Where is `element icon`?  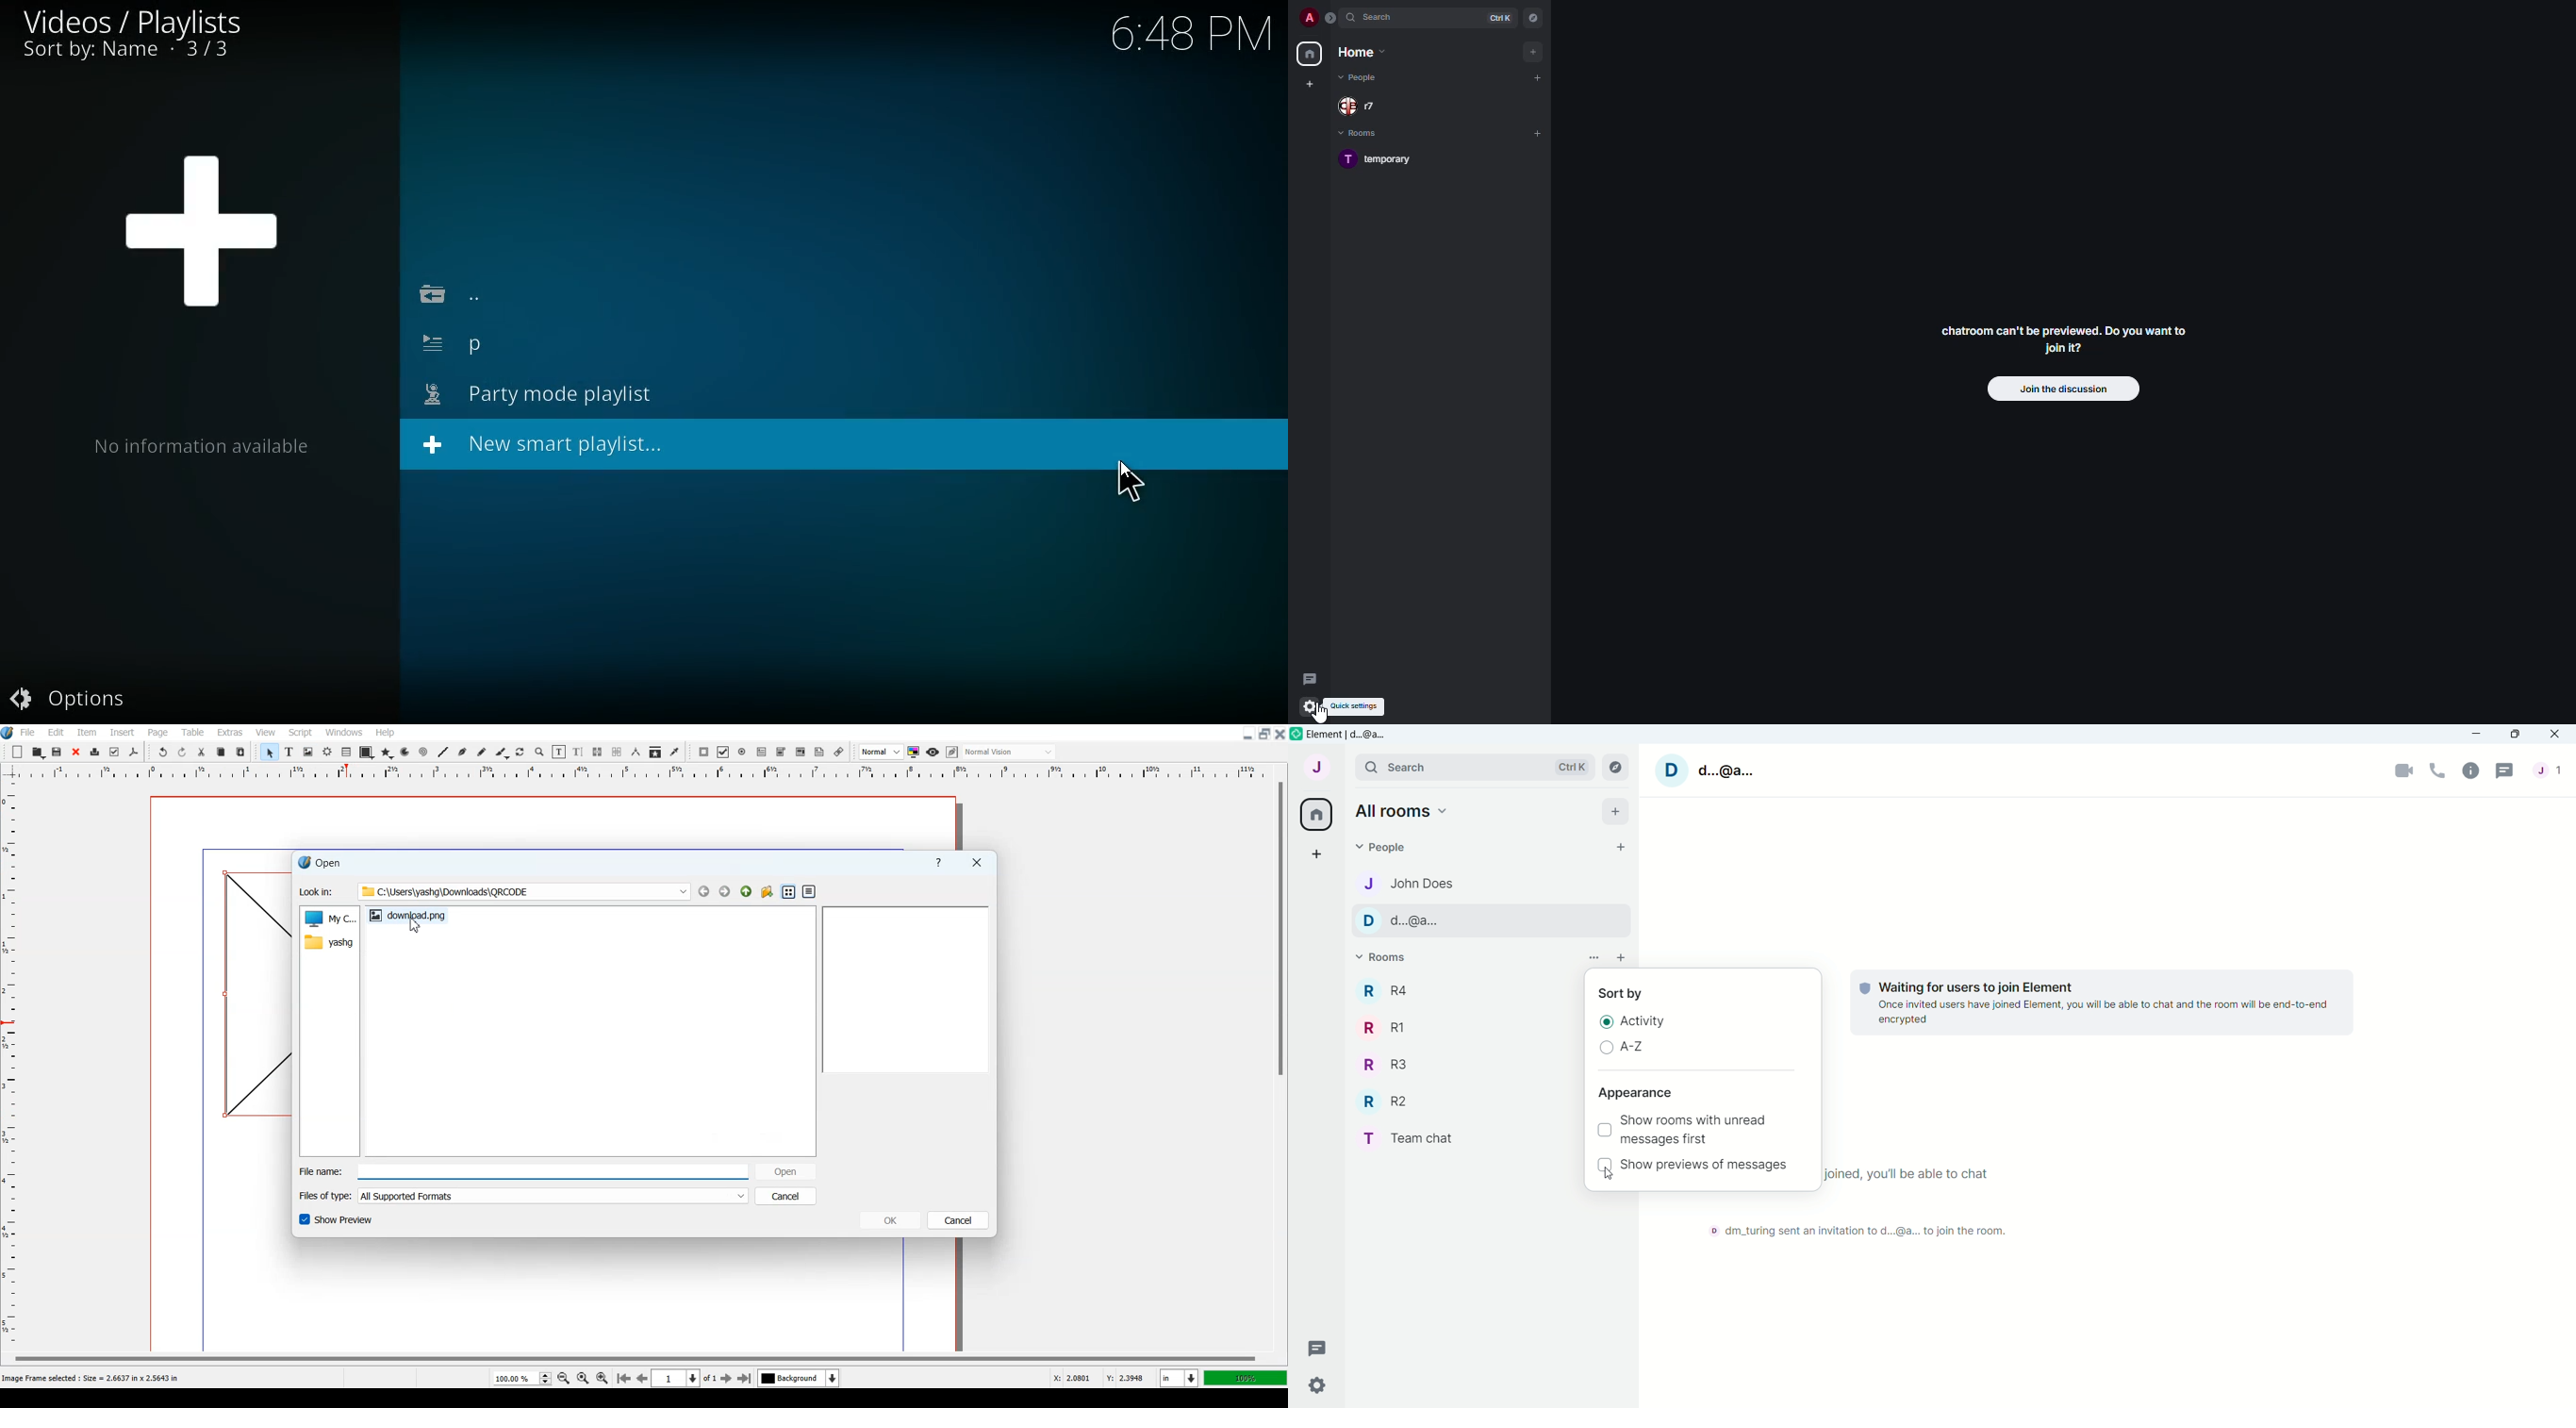
element icon is located at coordinates (1296, 734).